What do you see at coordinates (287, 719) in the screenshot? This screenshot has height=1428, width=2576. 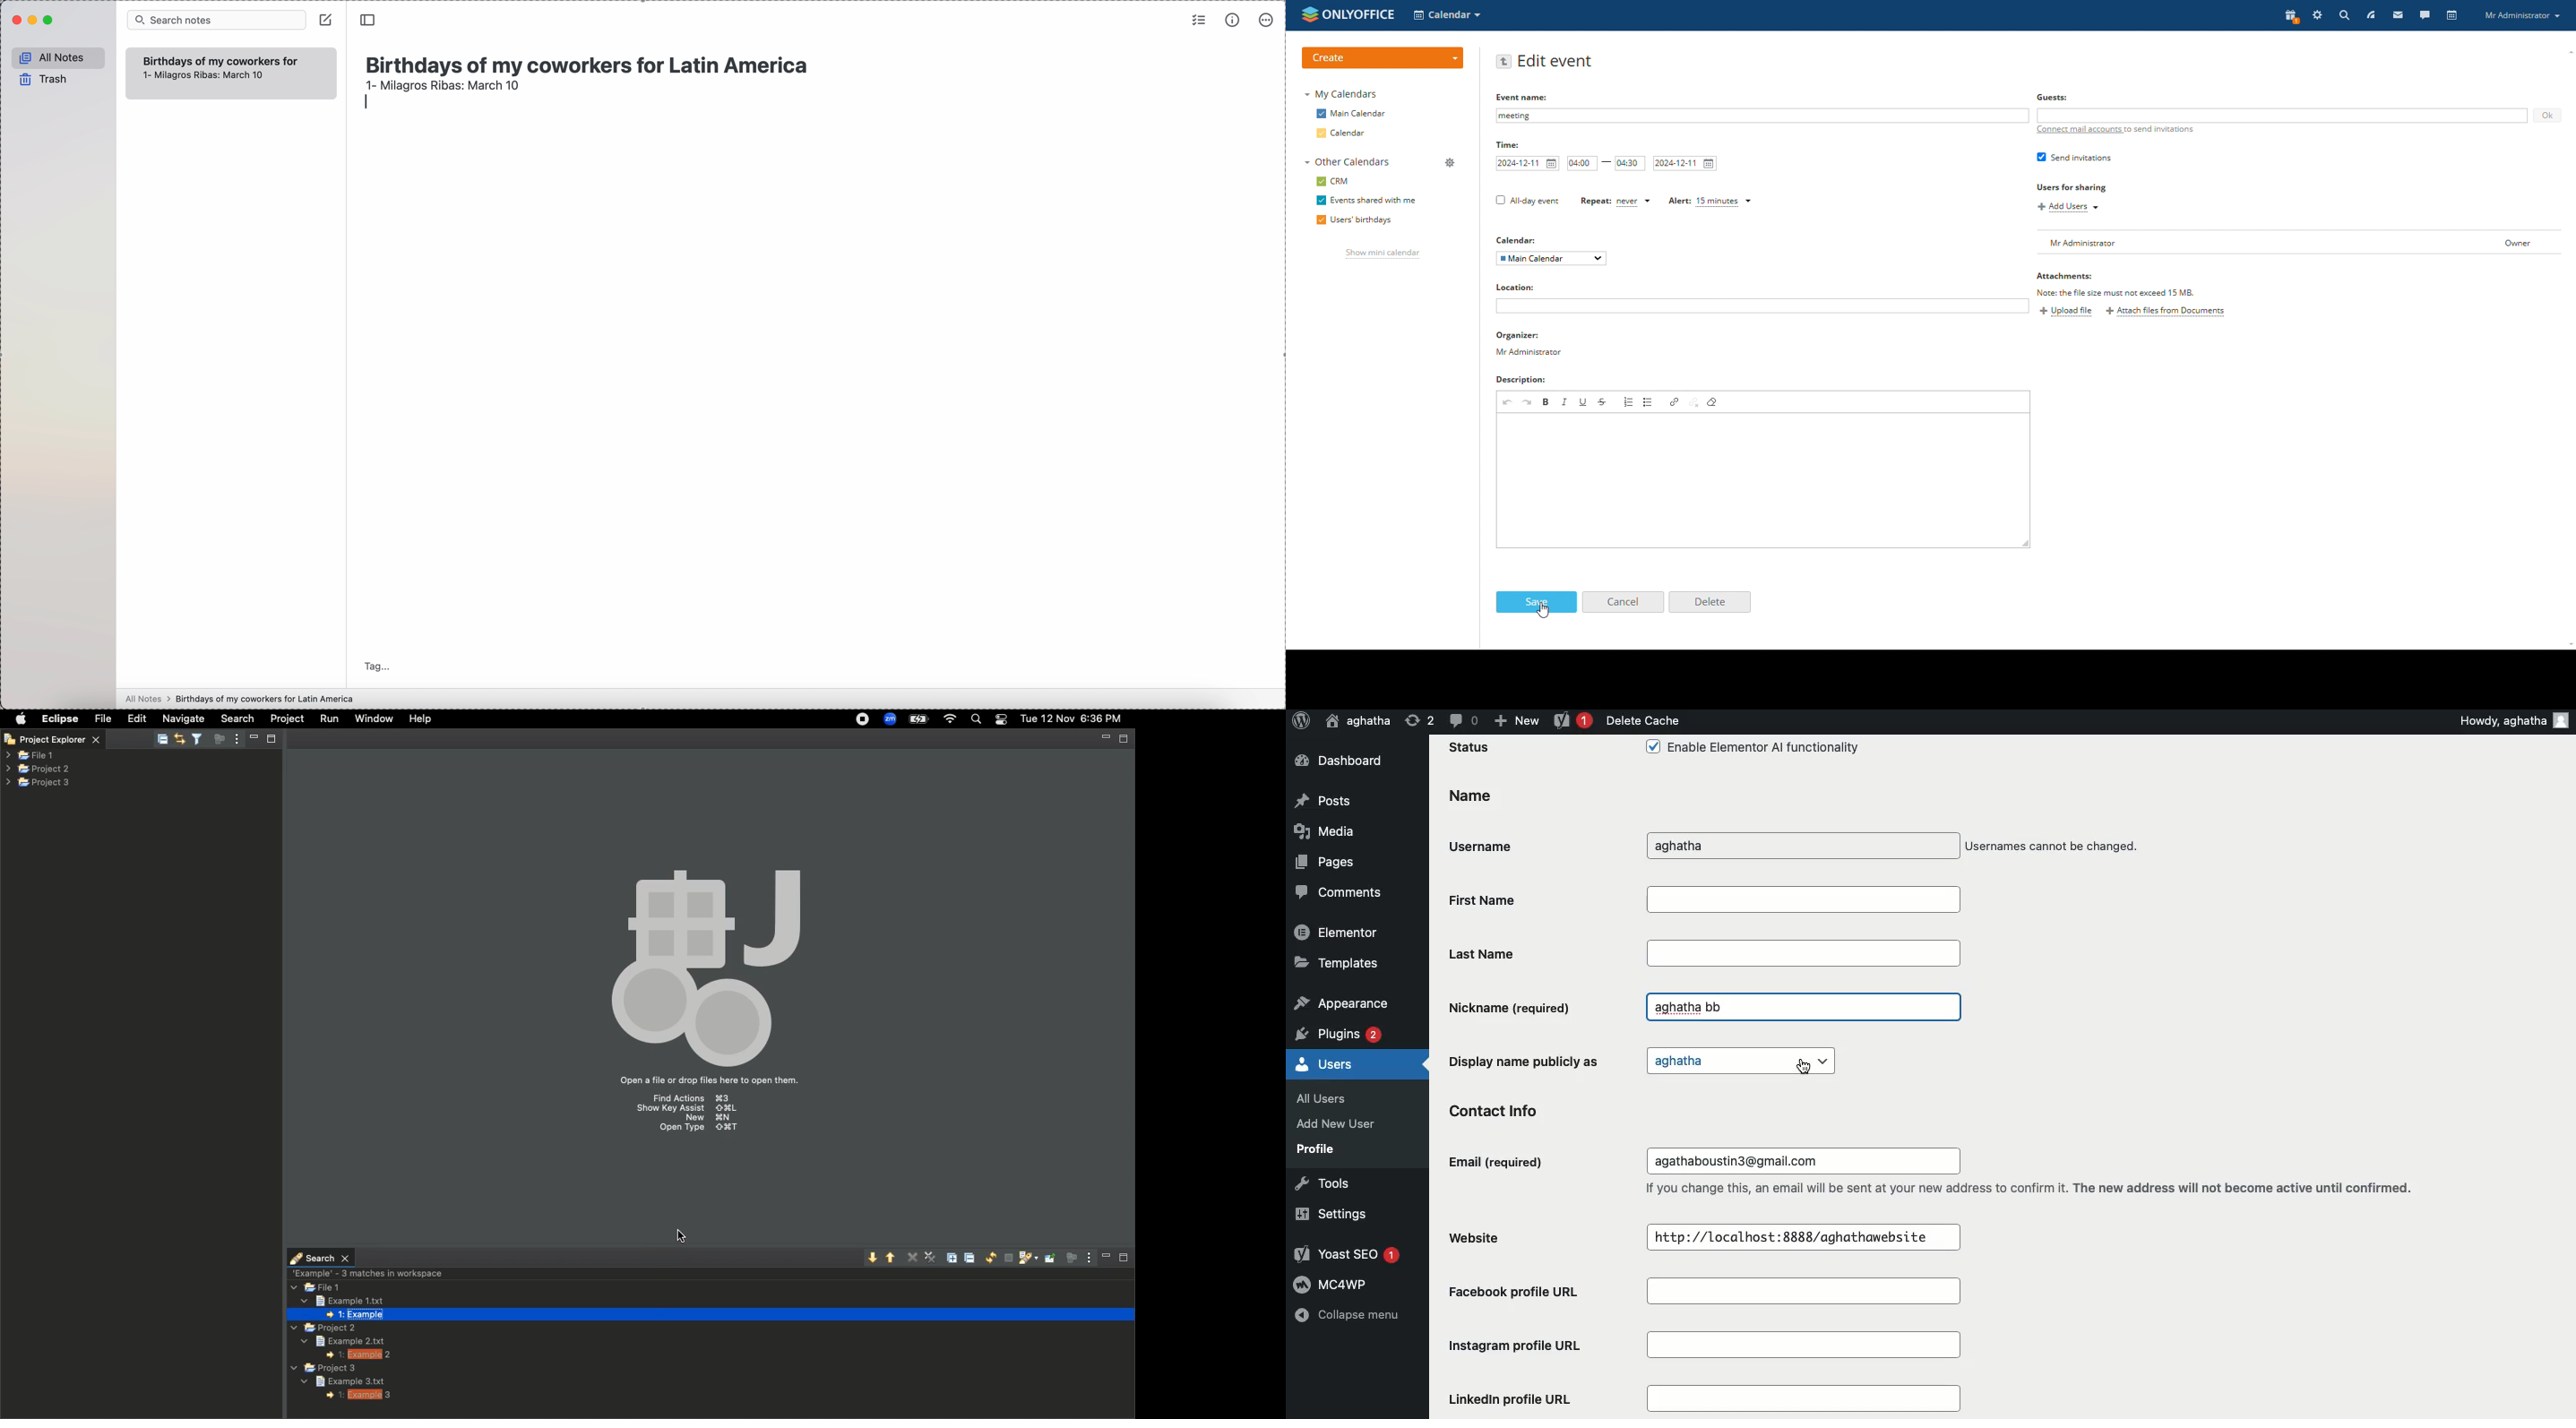 I see `Project` at bounding box center [287, 719].